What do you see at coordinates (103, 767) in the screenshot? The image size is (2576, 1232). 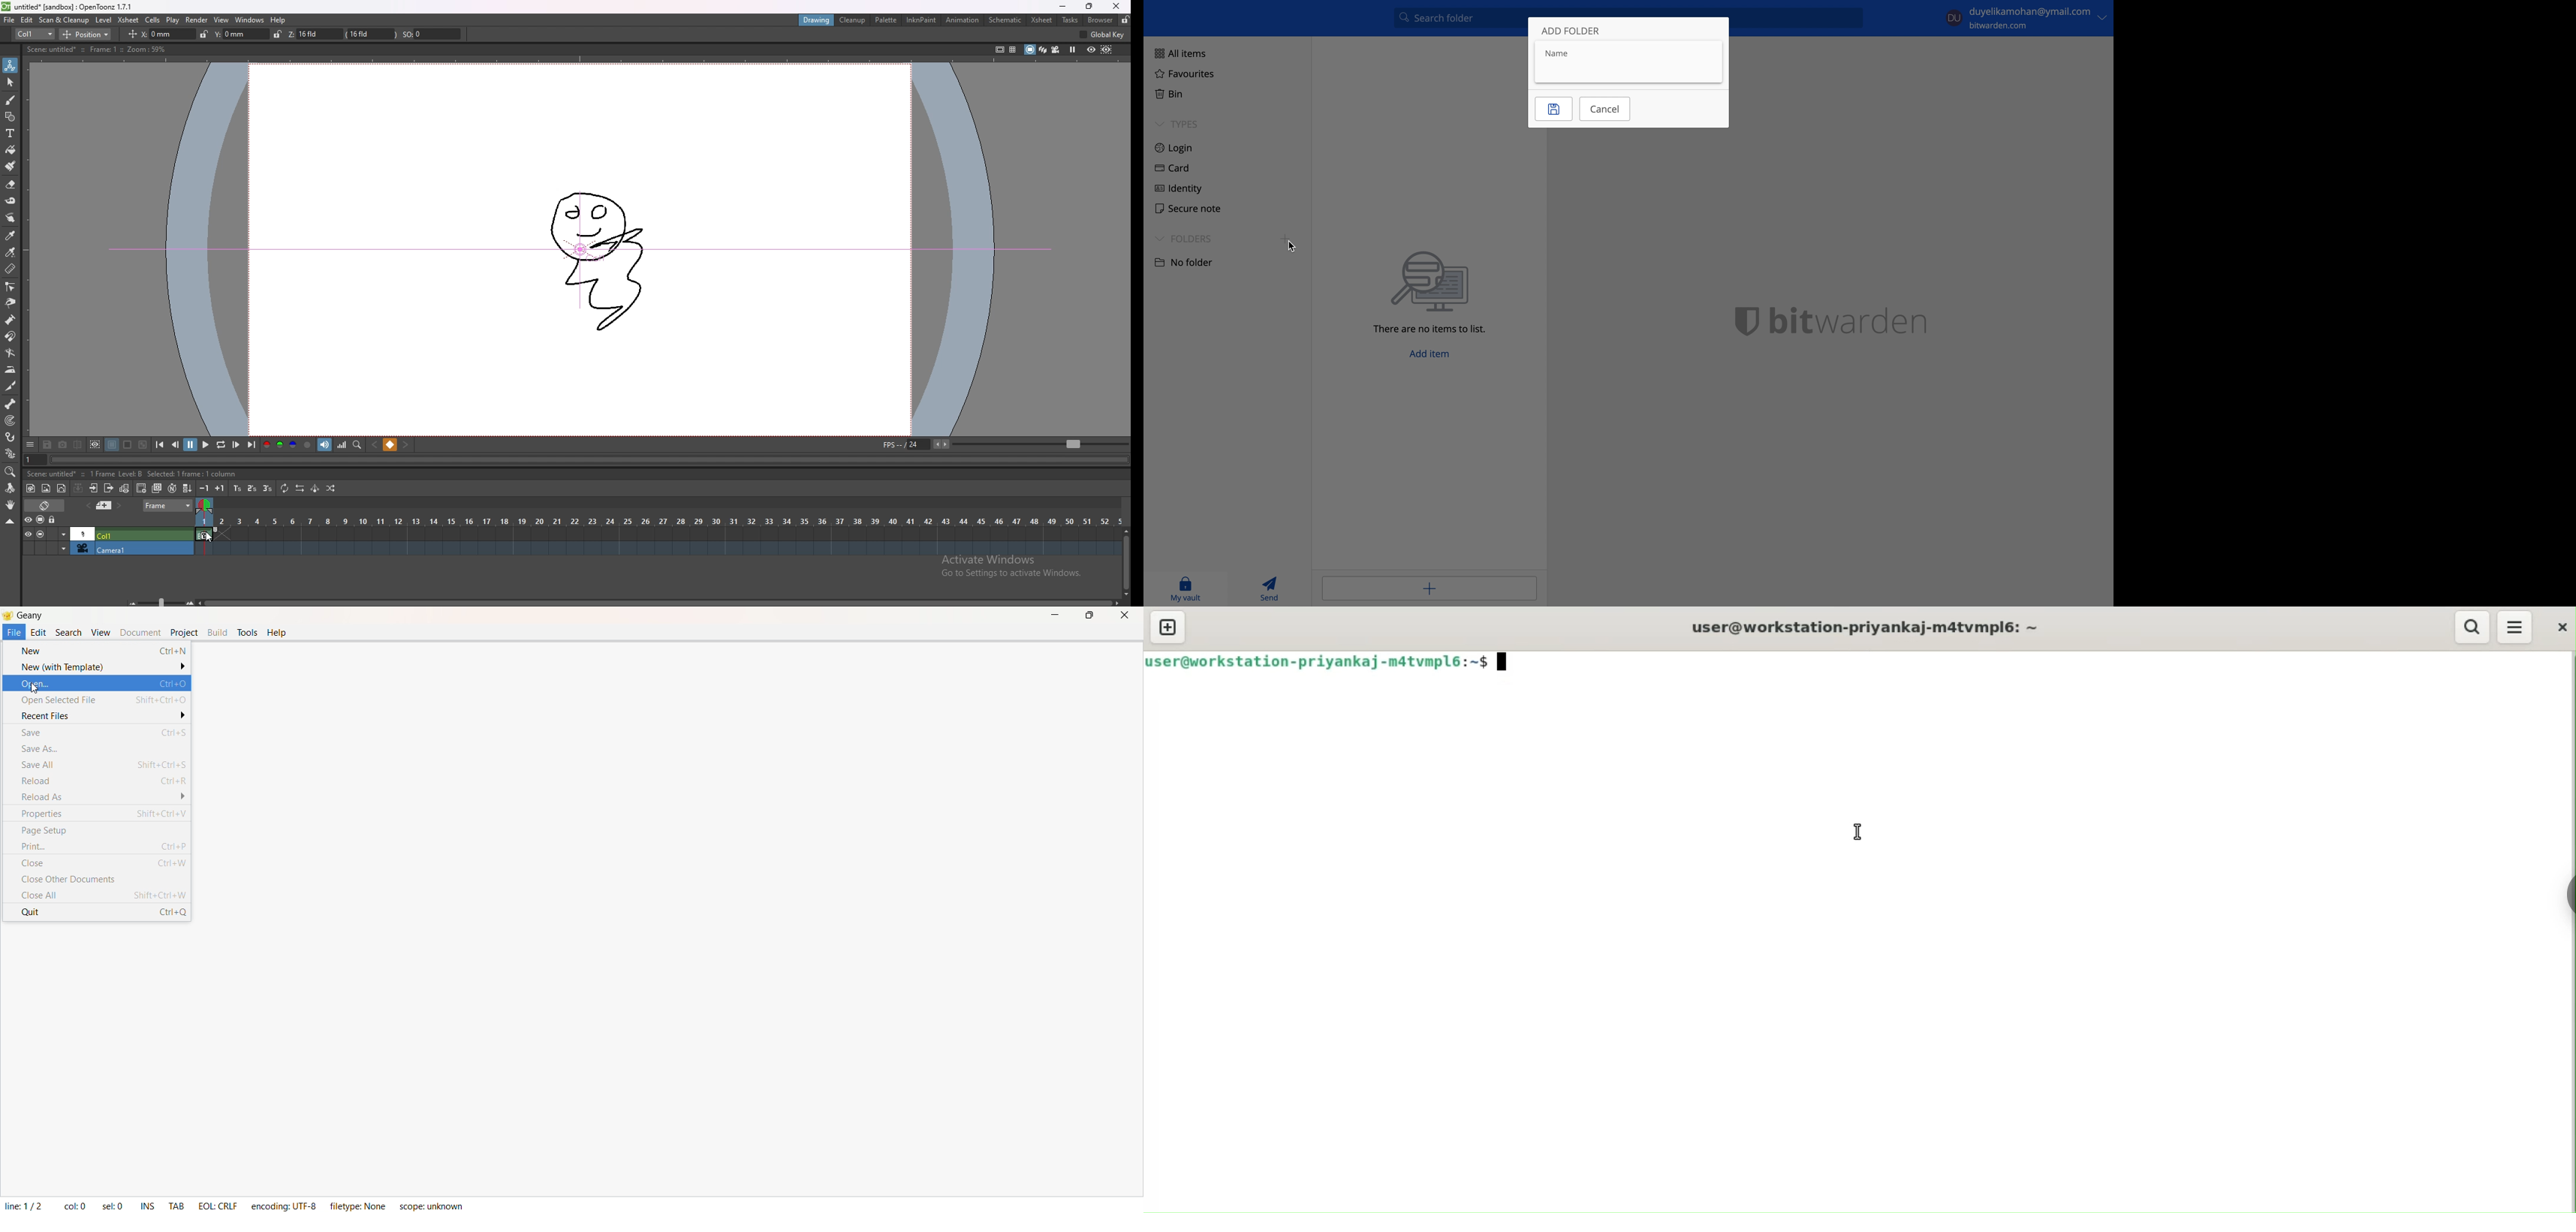 I see `Save ALL` at bounding box center [103, 767].